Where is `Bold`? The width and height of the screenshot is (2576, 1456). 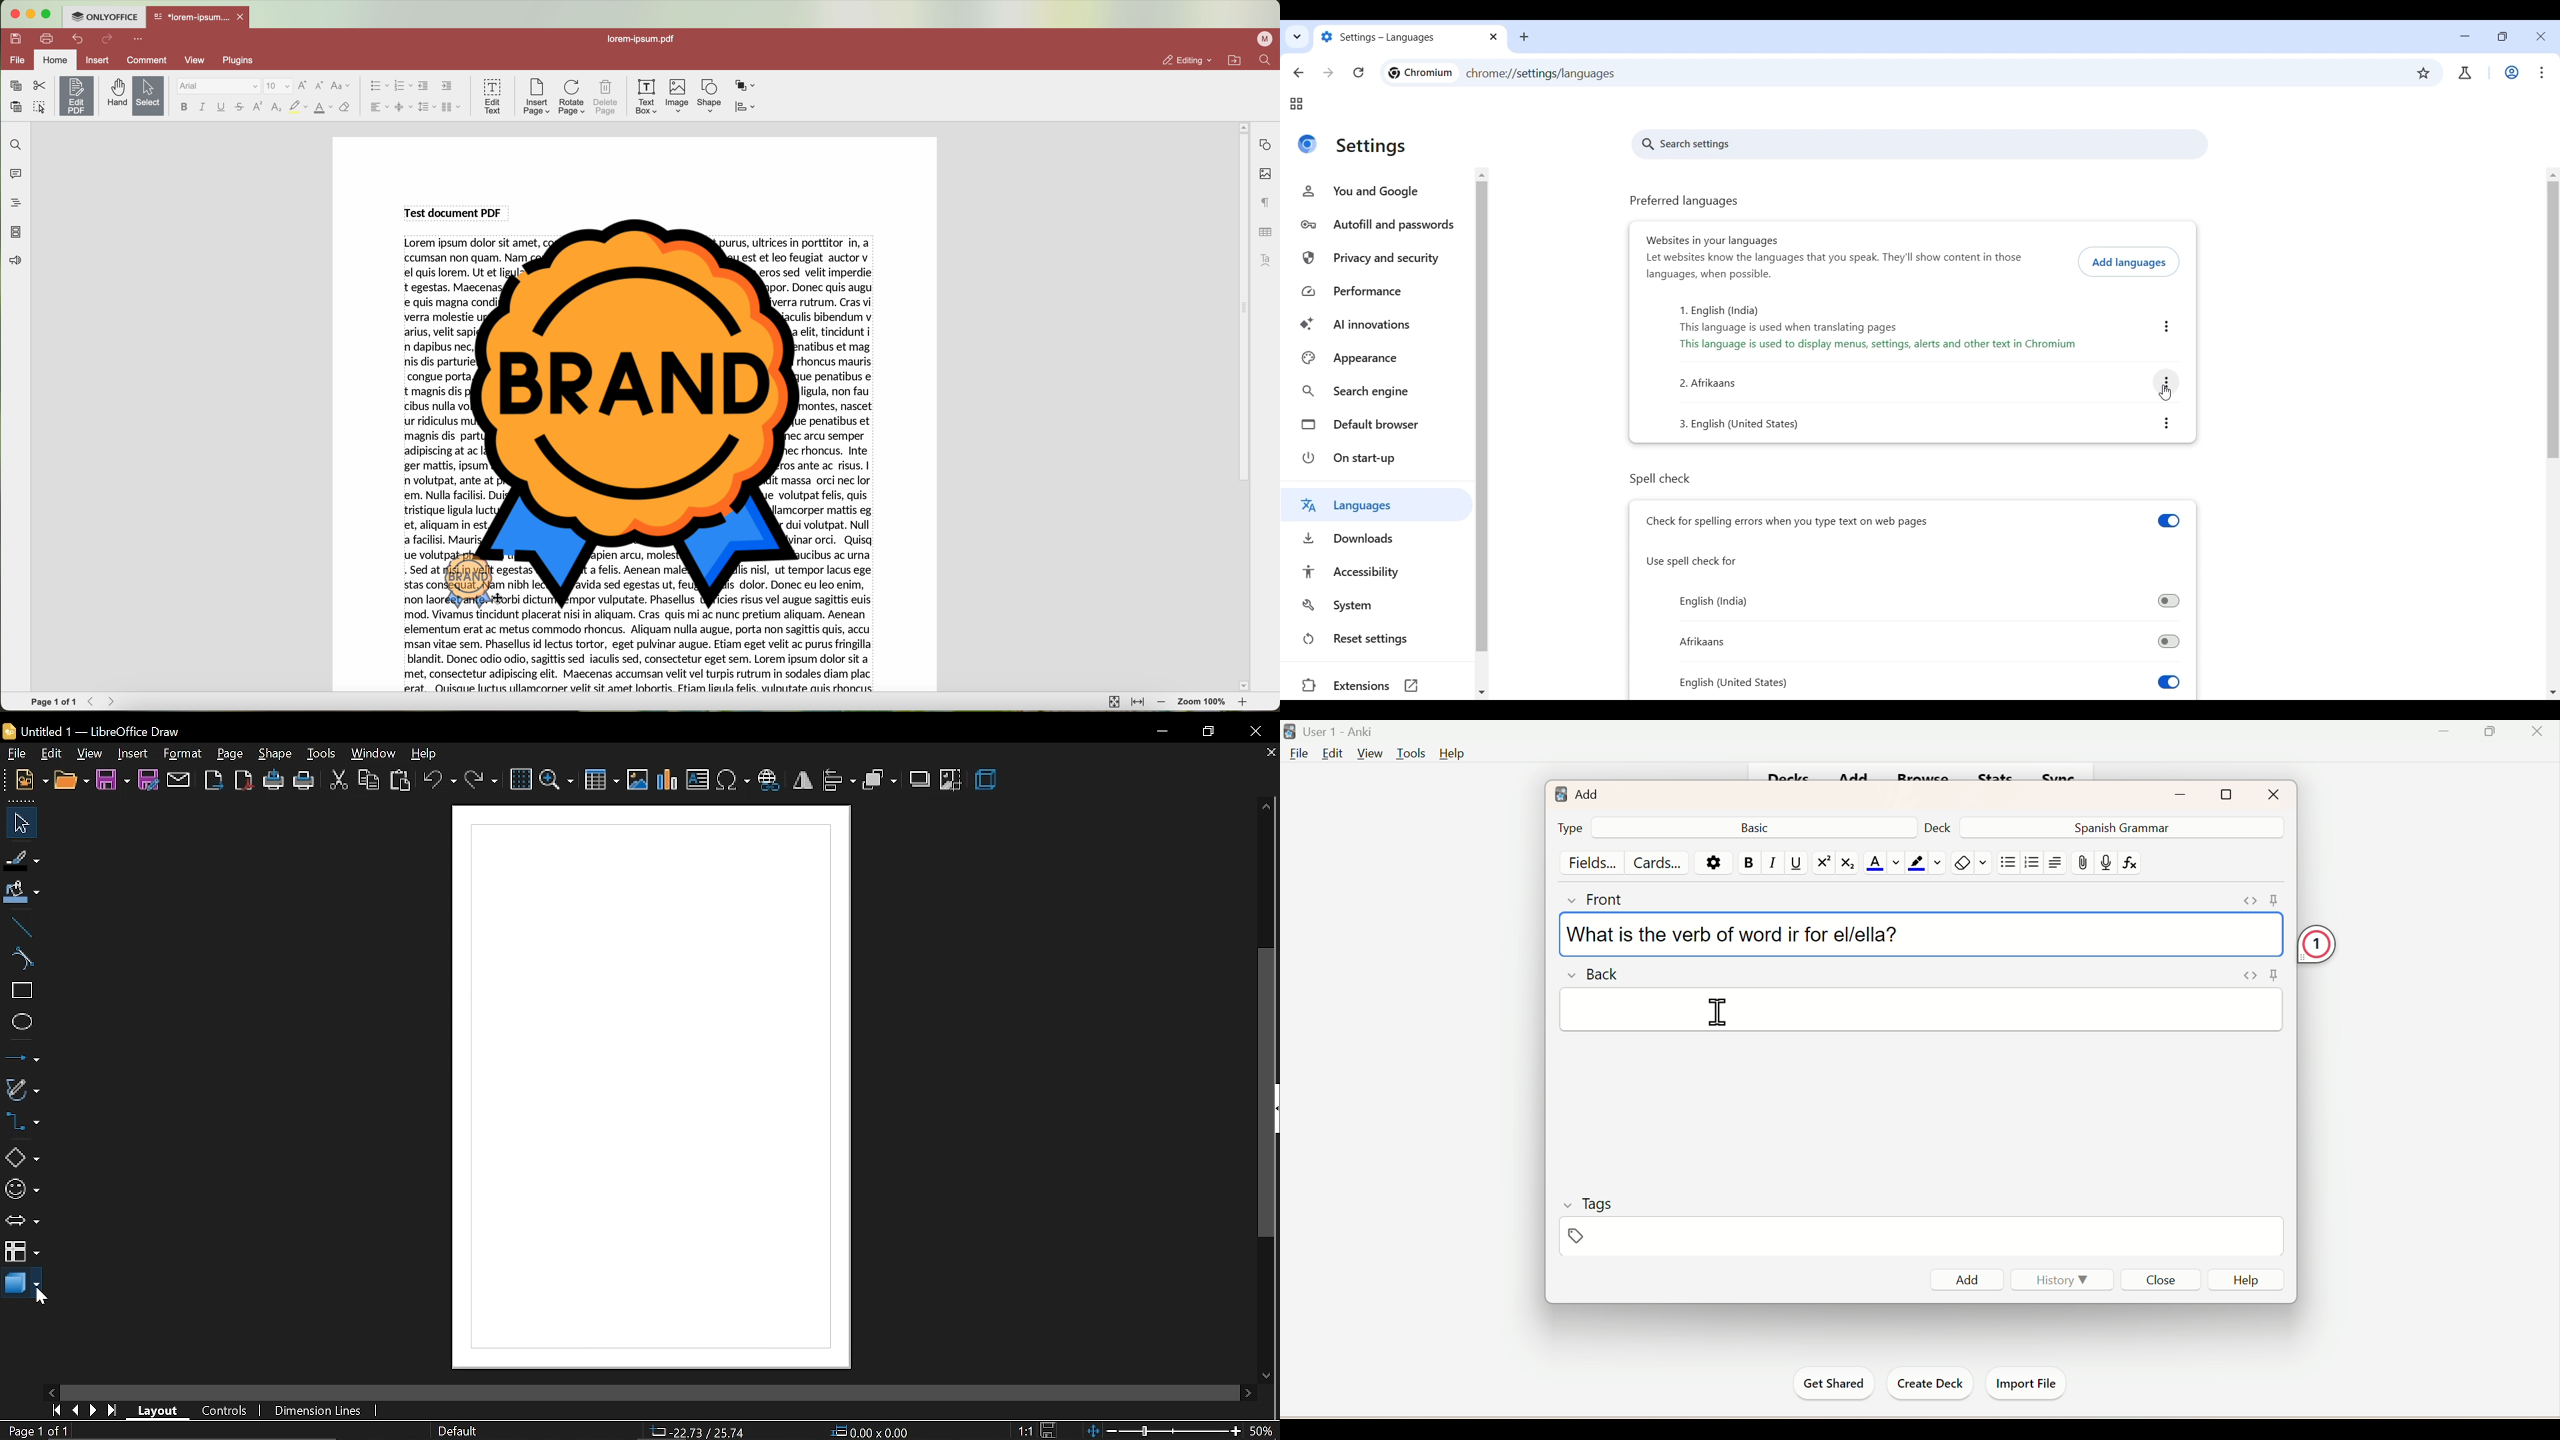
Bold is located at coordinates (1750, 863).